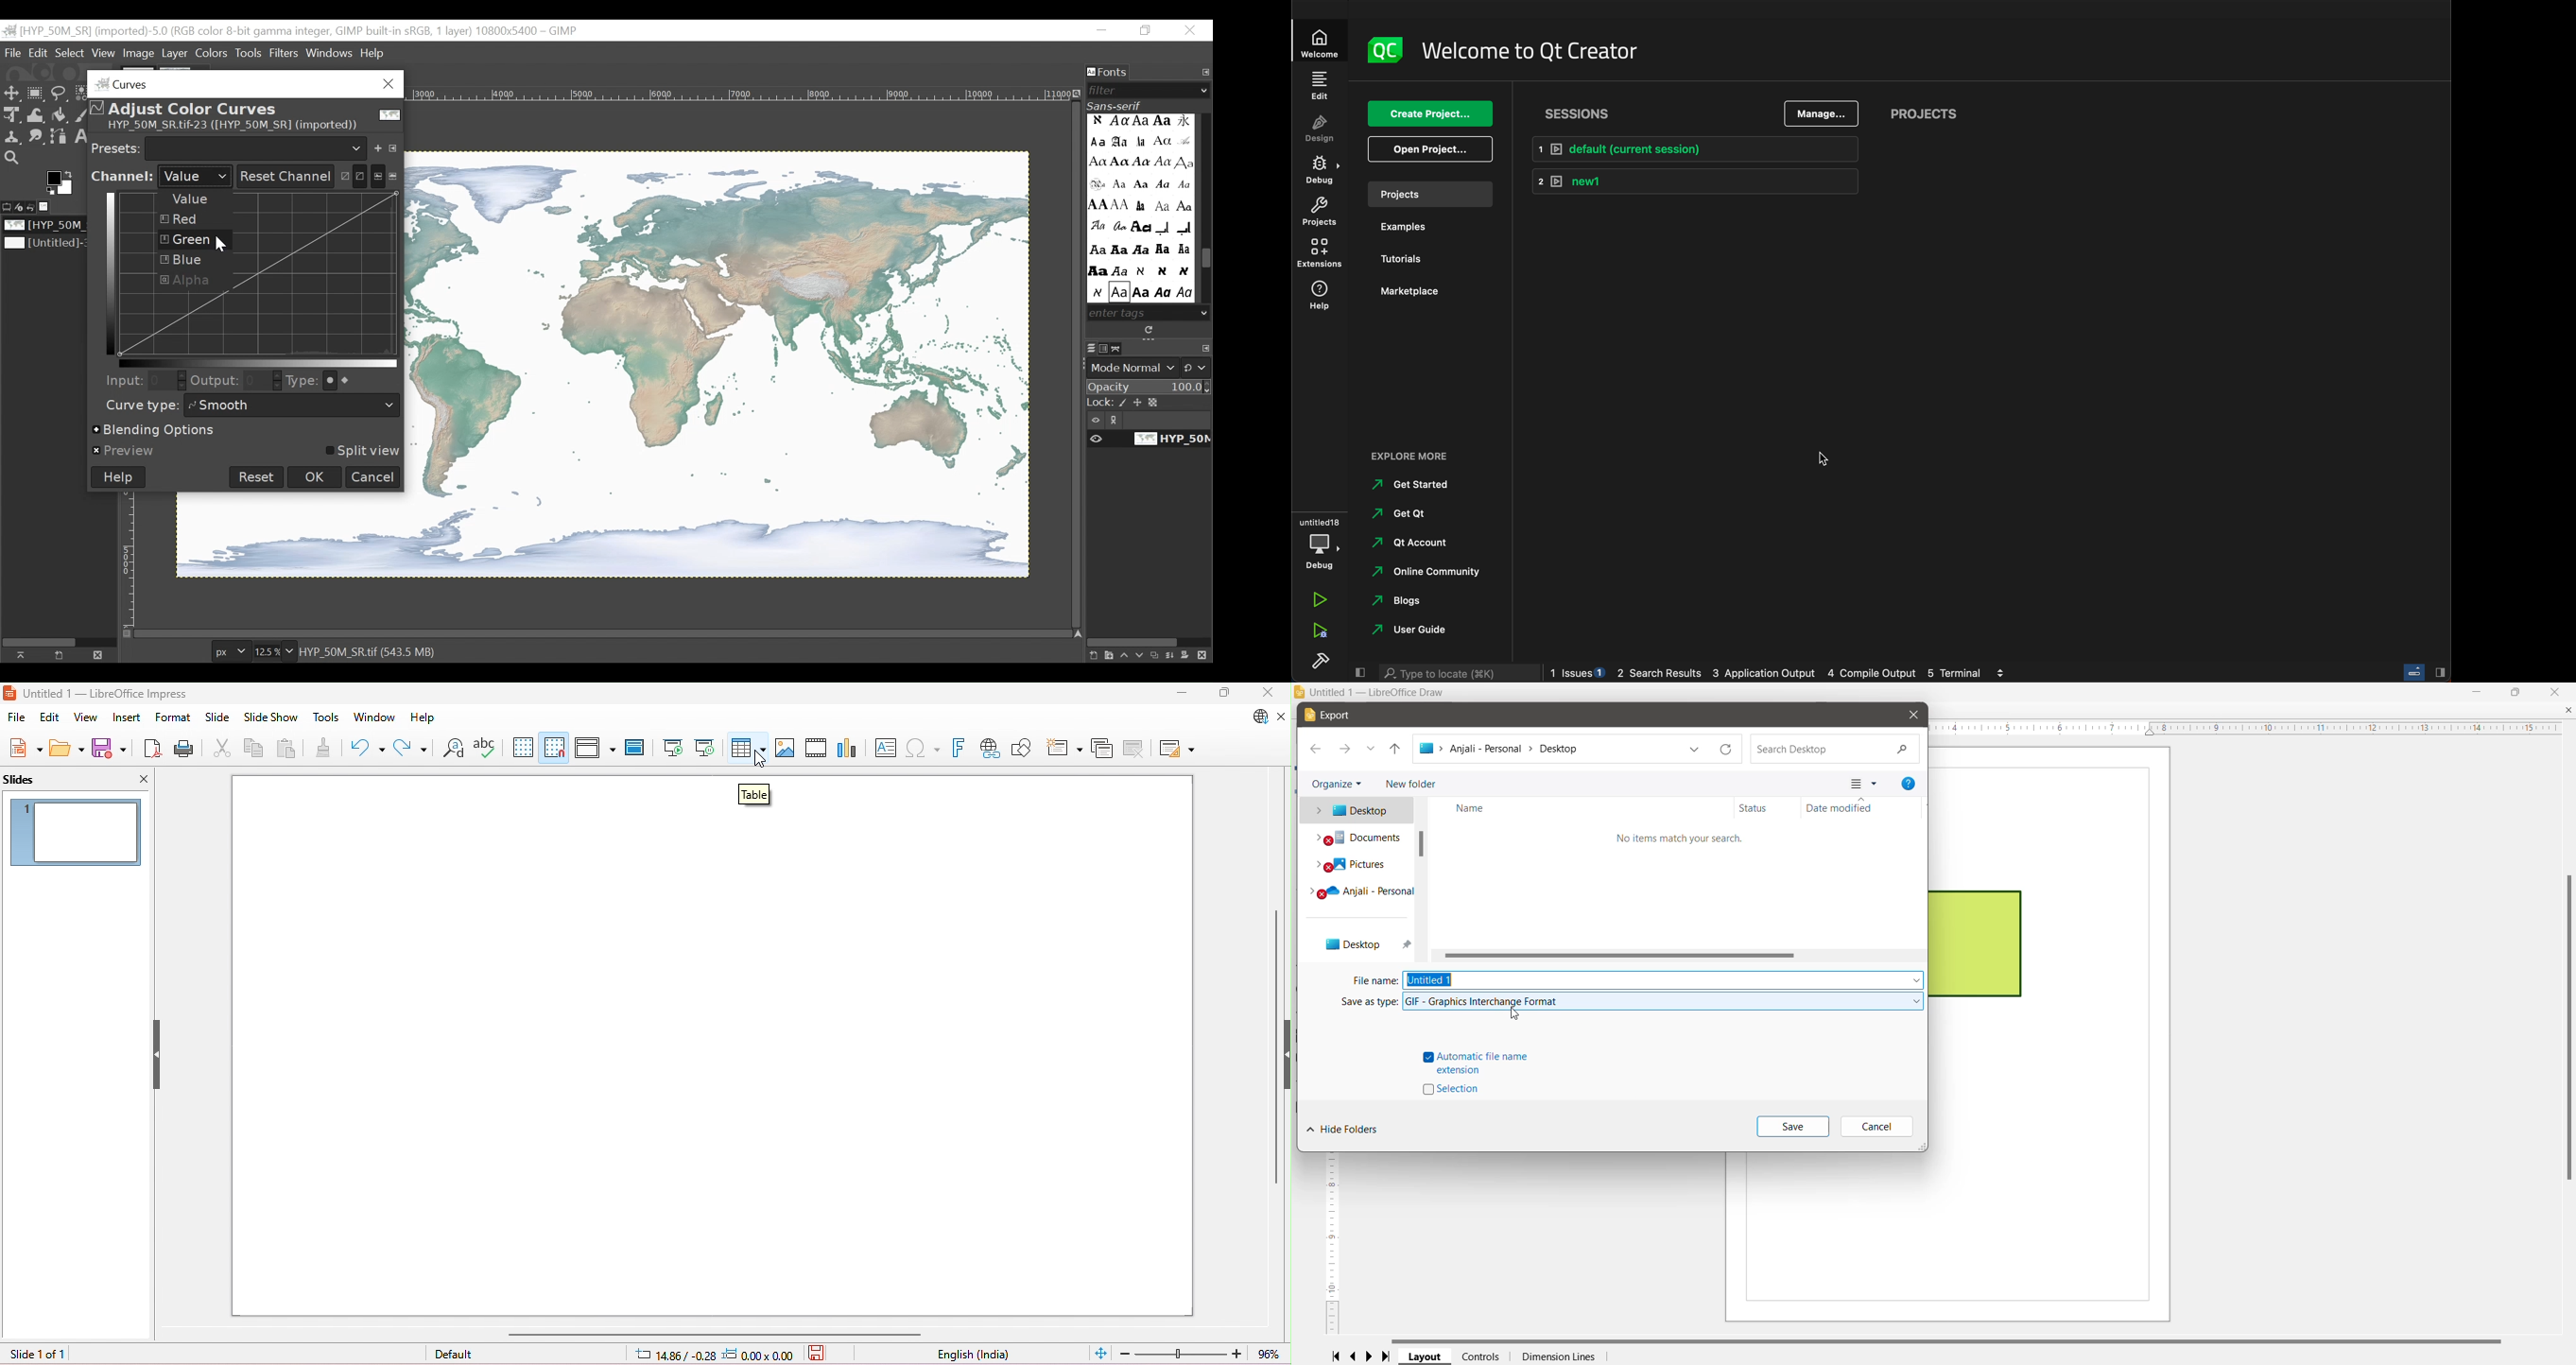  I want to click on extensions, so click(1320, 255).